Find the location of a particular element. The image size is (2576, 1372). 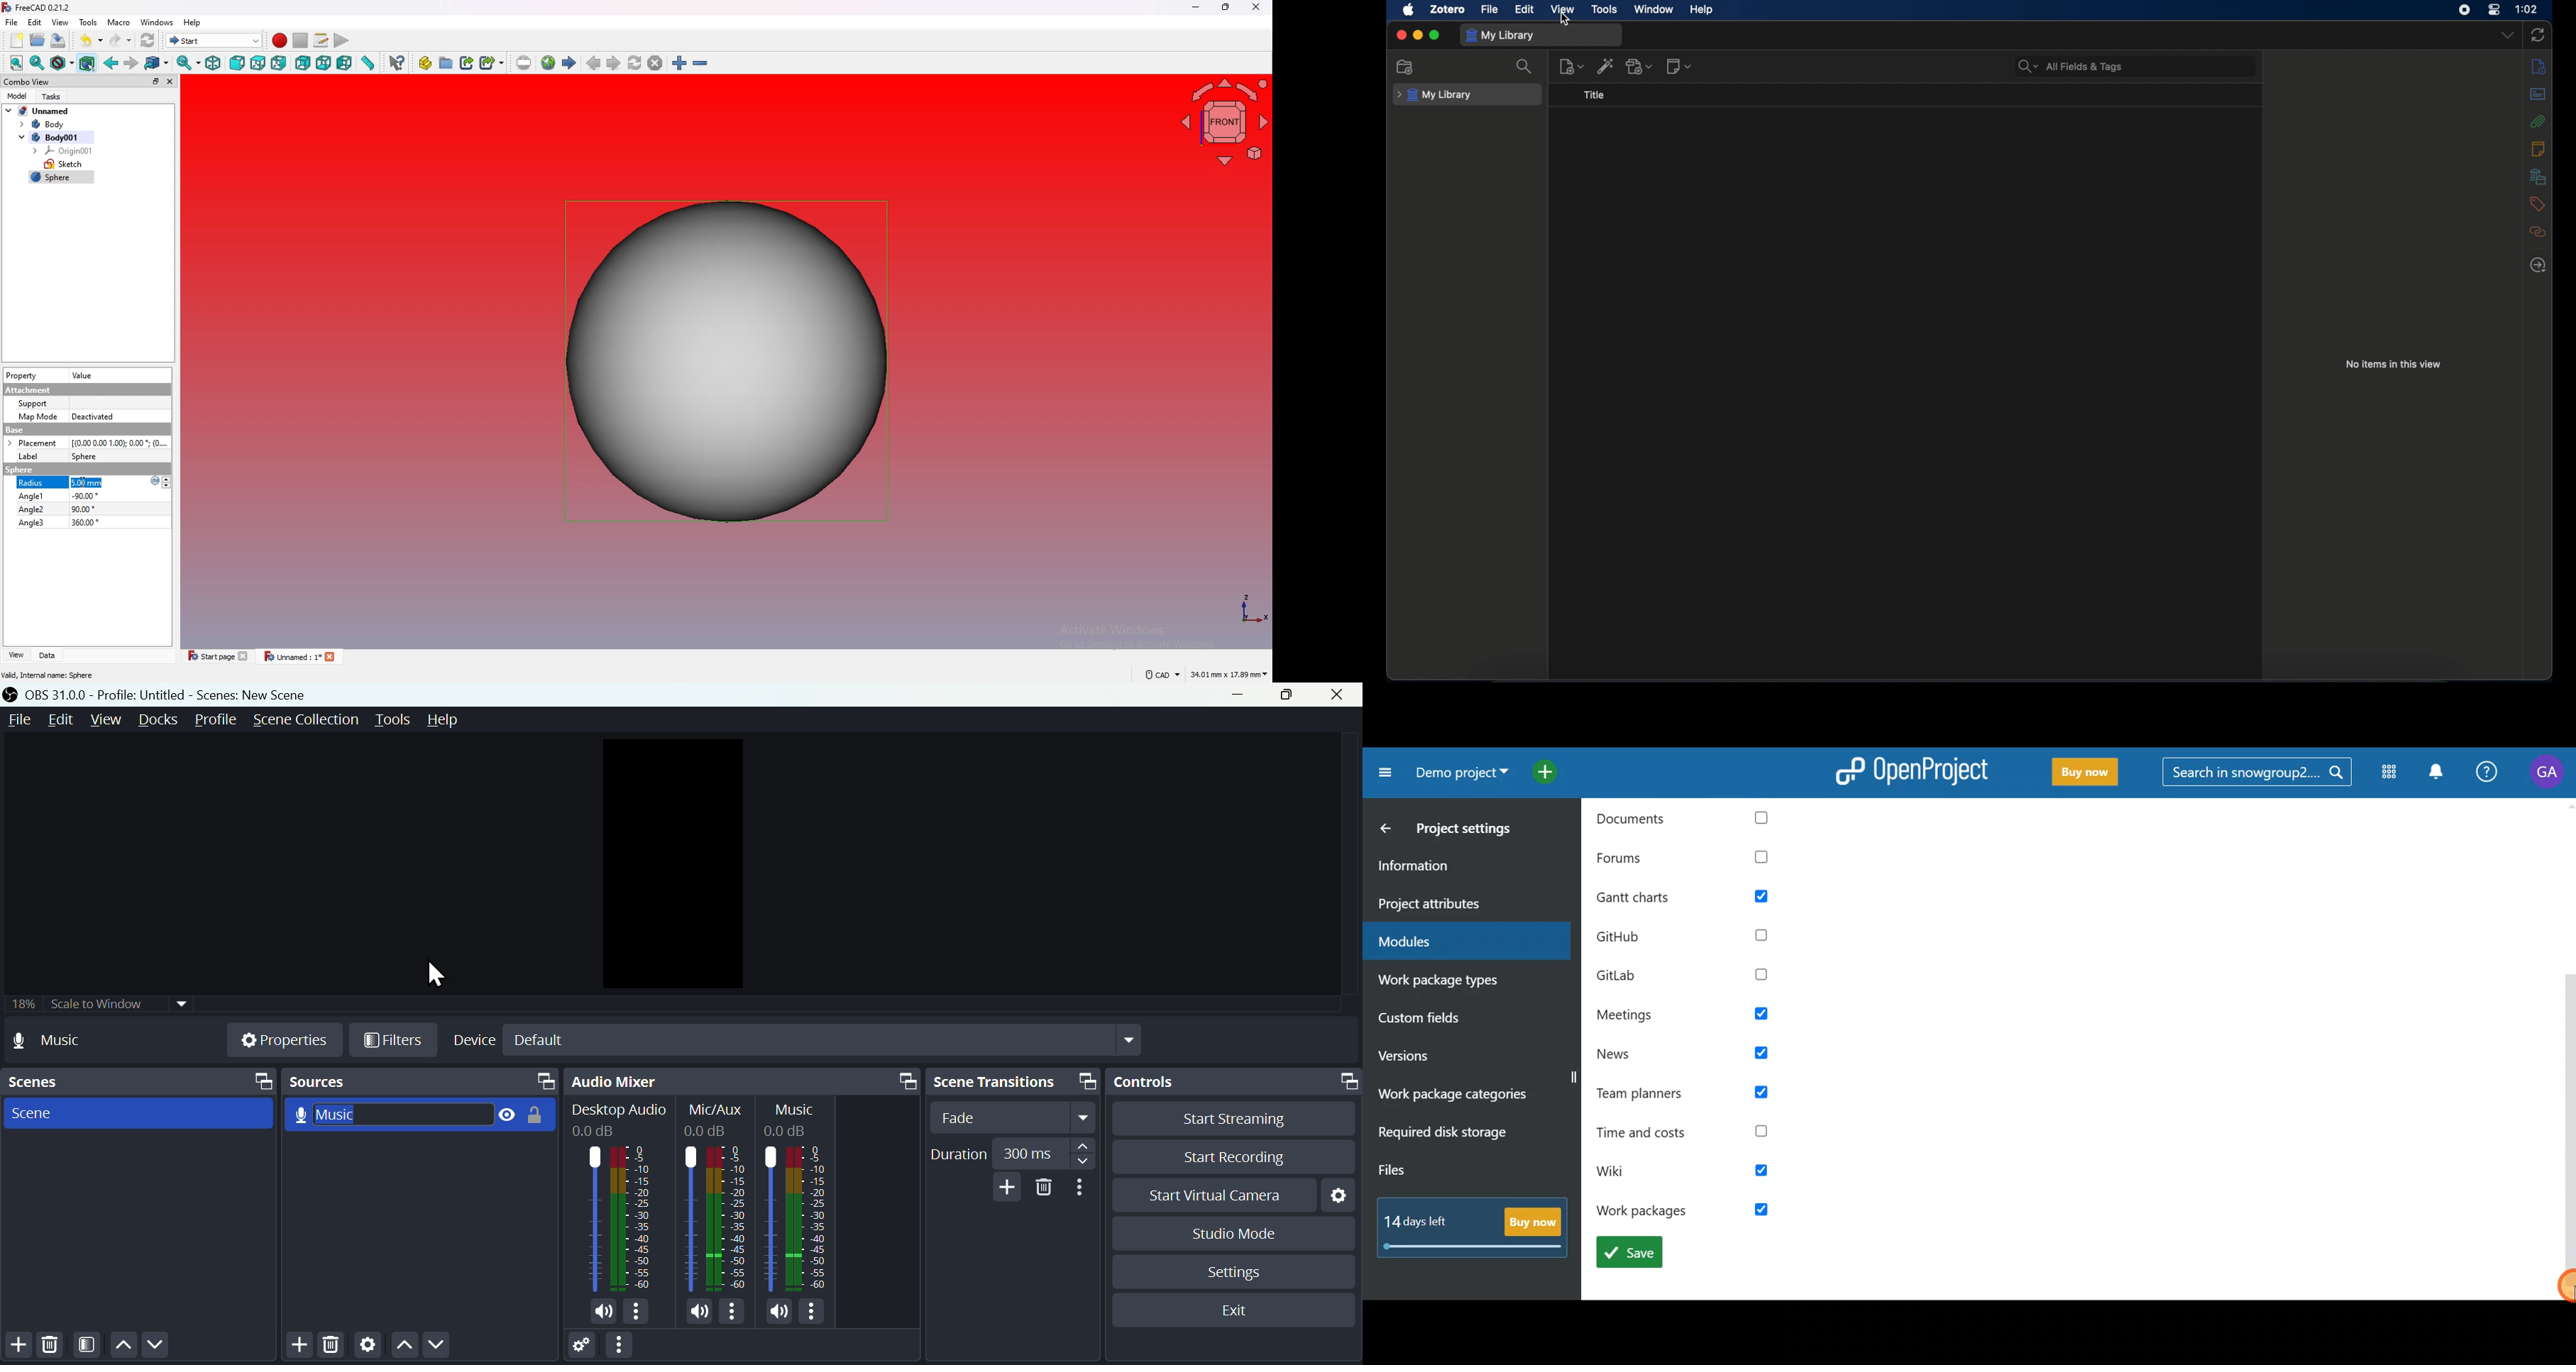

draw style is located at coordinates (62, 64).